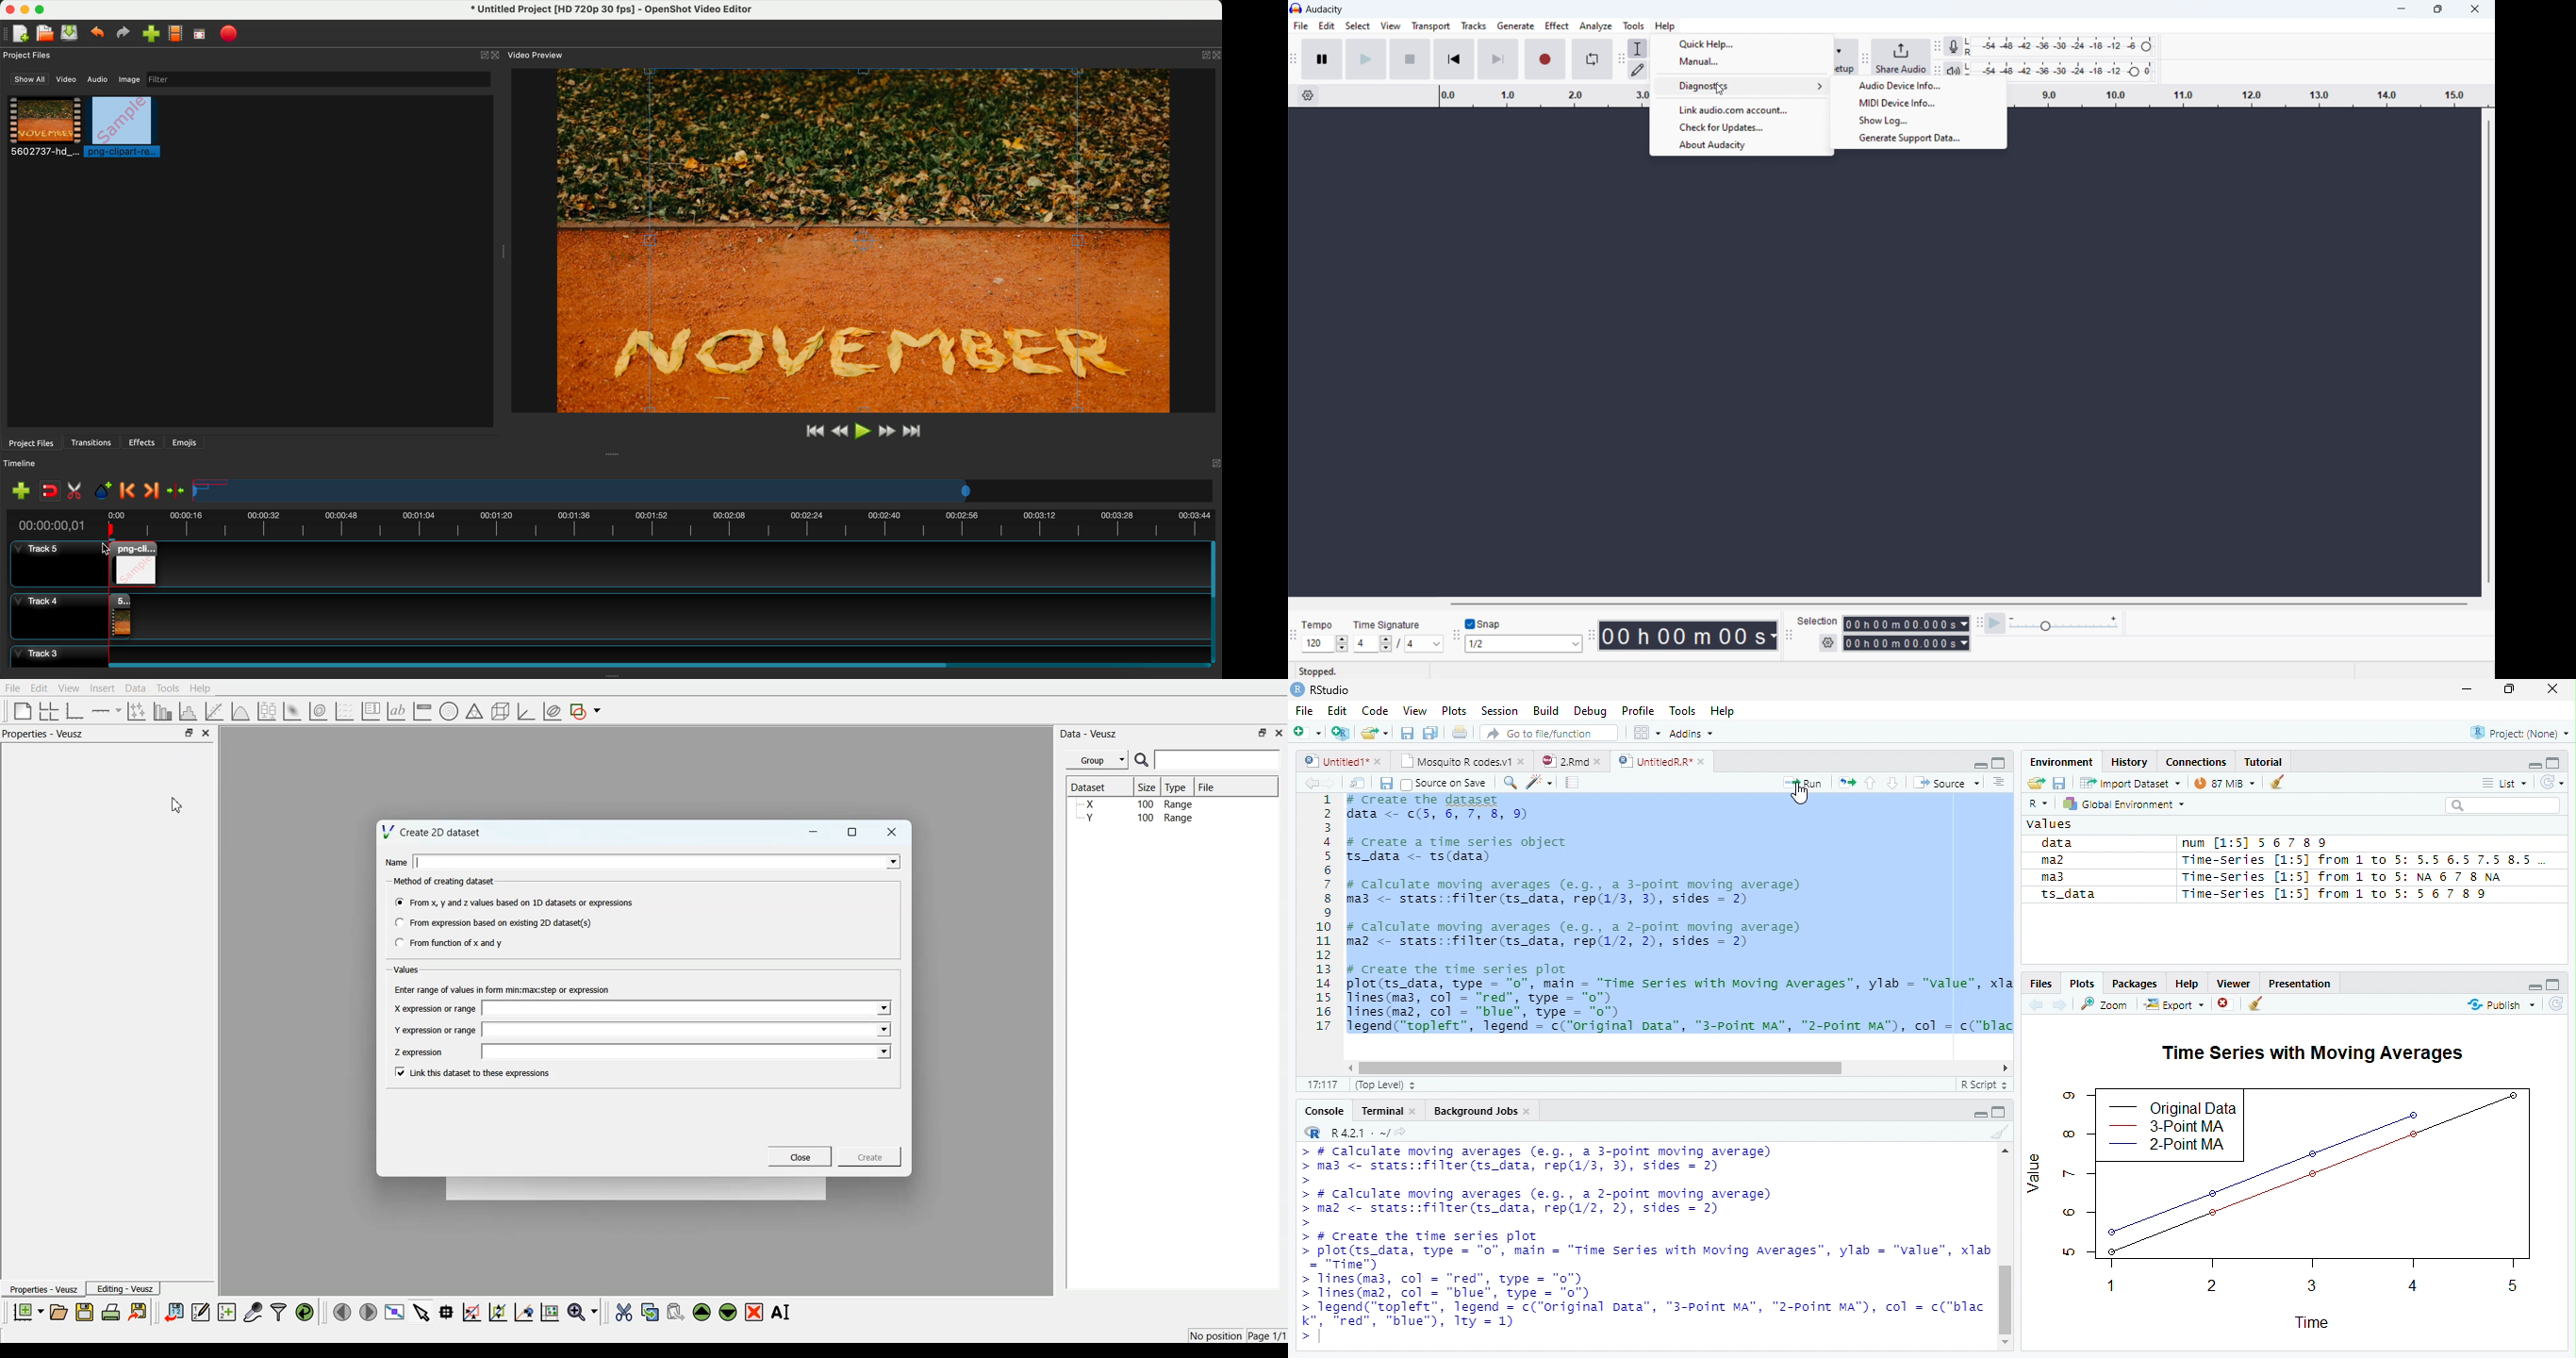  Describe the element at coordinates (2052, 823) in the screenshot. I see `values` at that location.